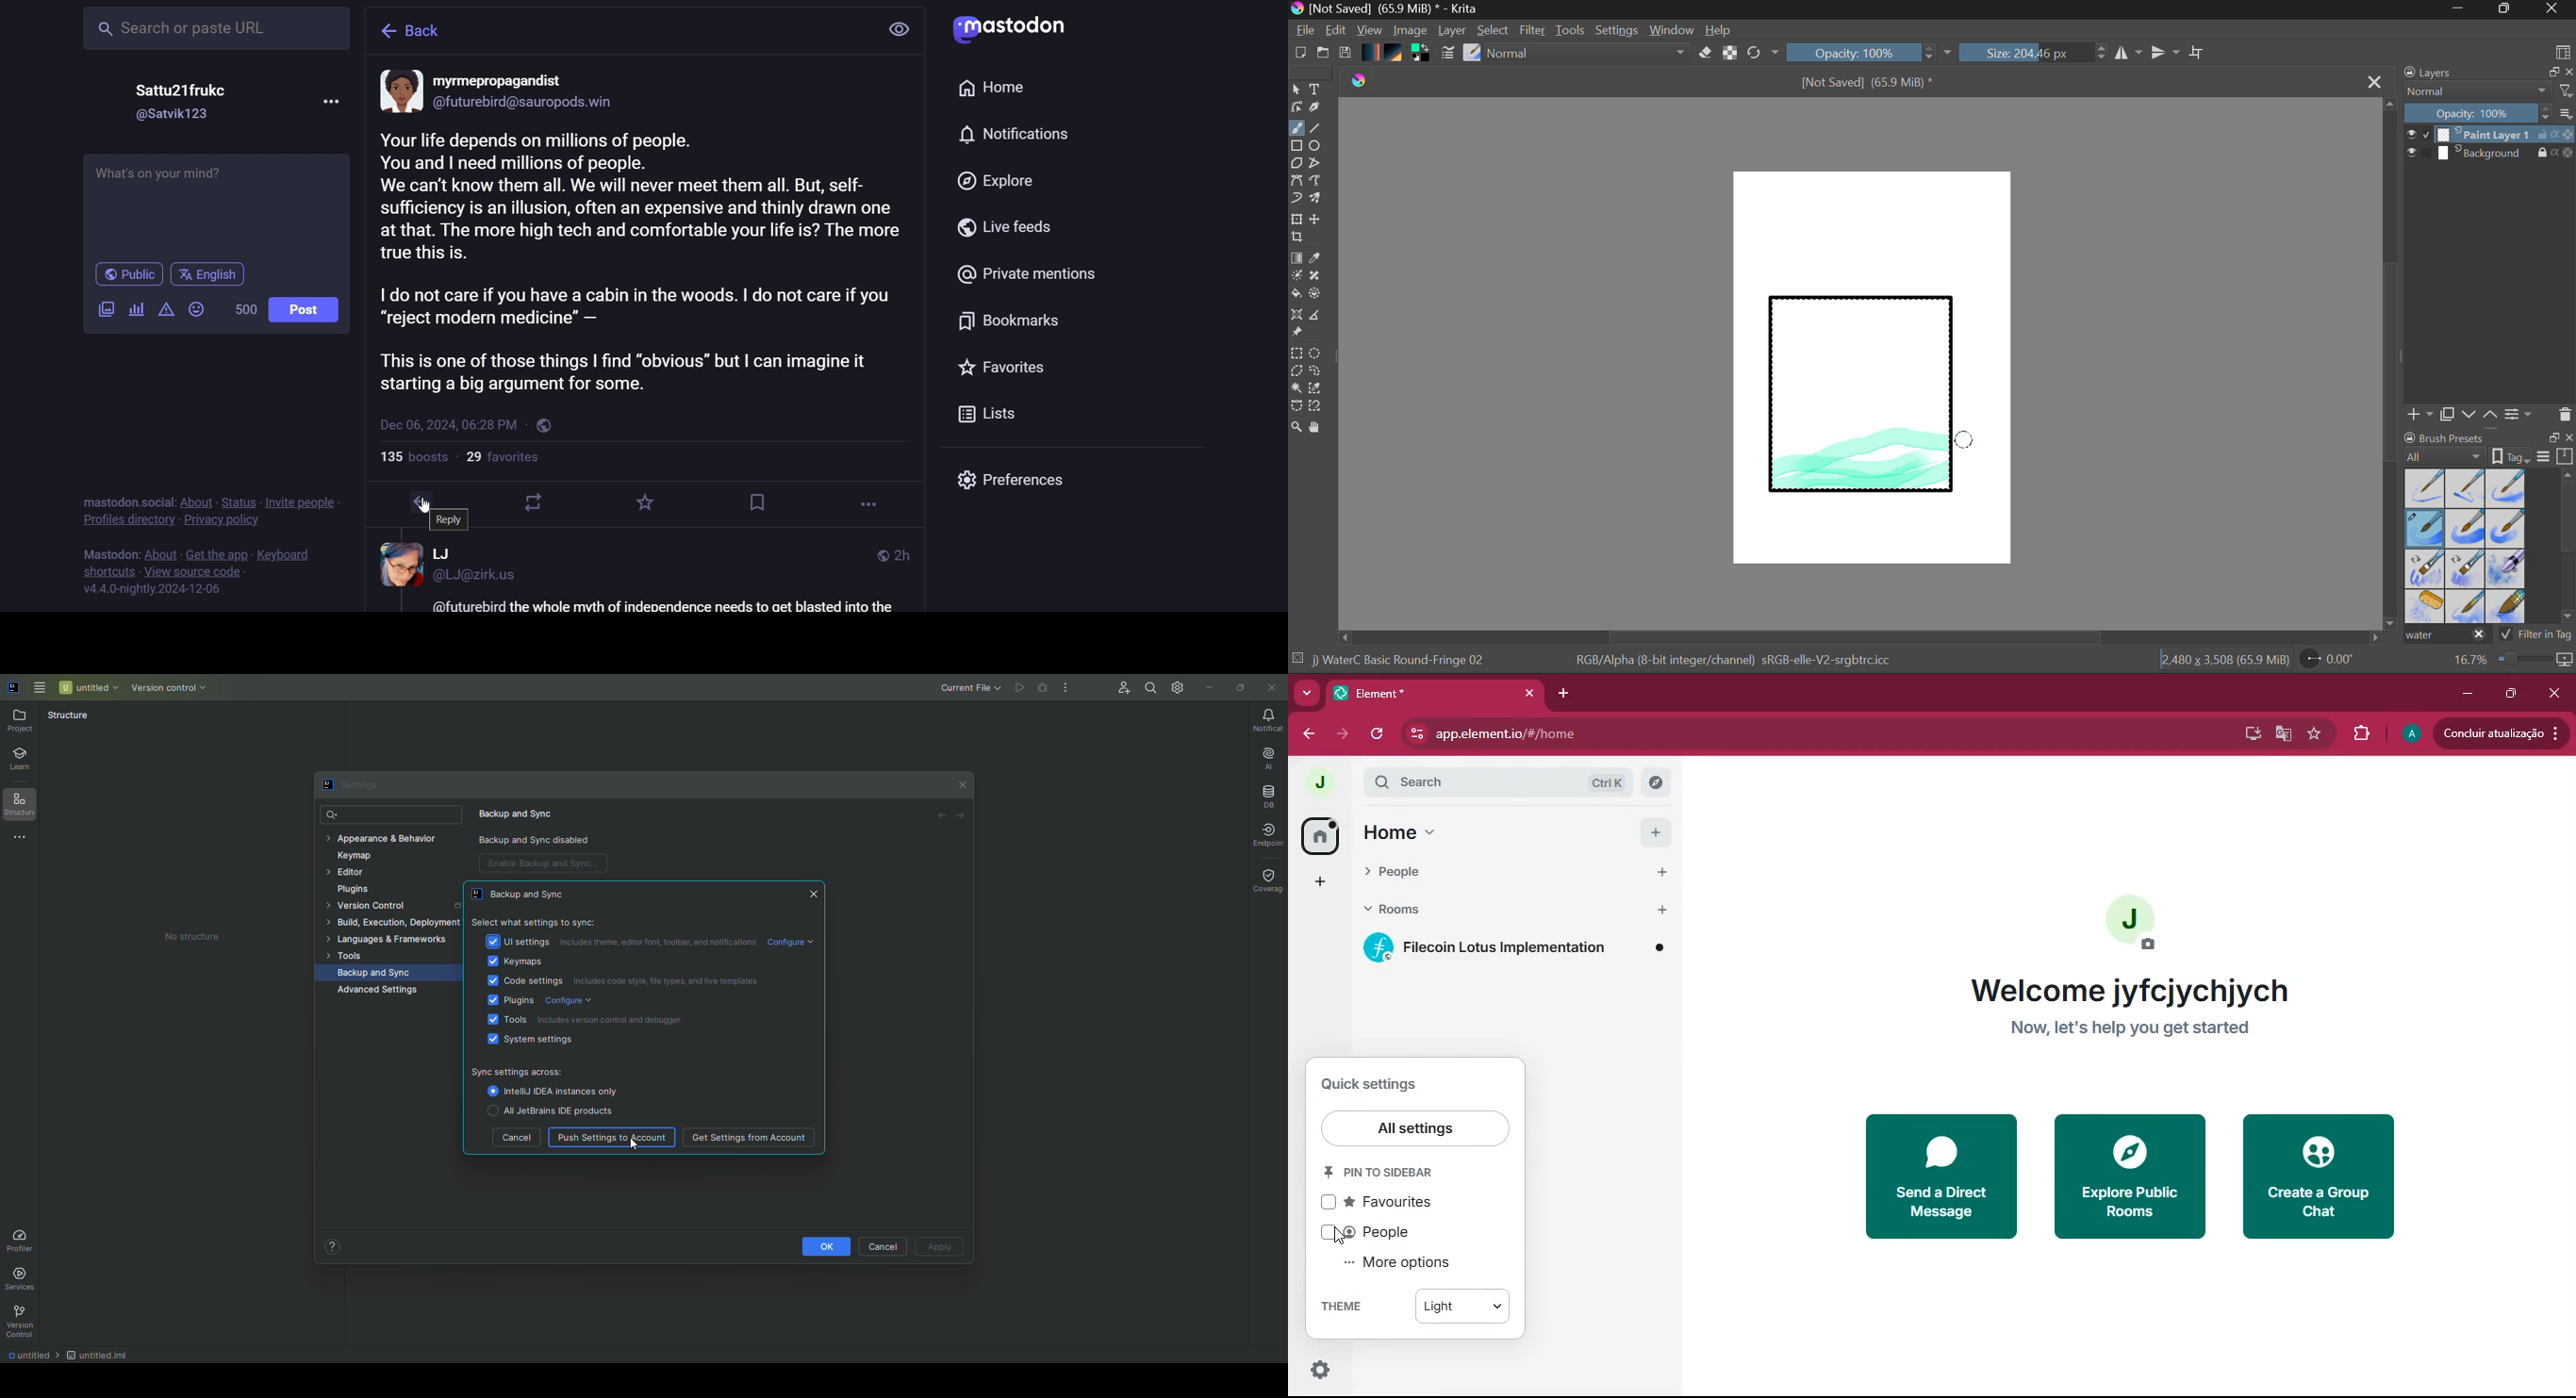 The image size is (2576, 1400). I want to click on Select, so click(1296, 90).